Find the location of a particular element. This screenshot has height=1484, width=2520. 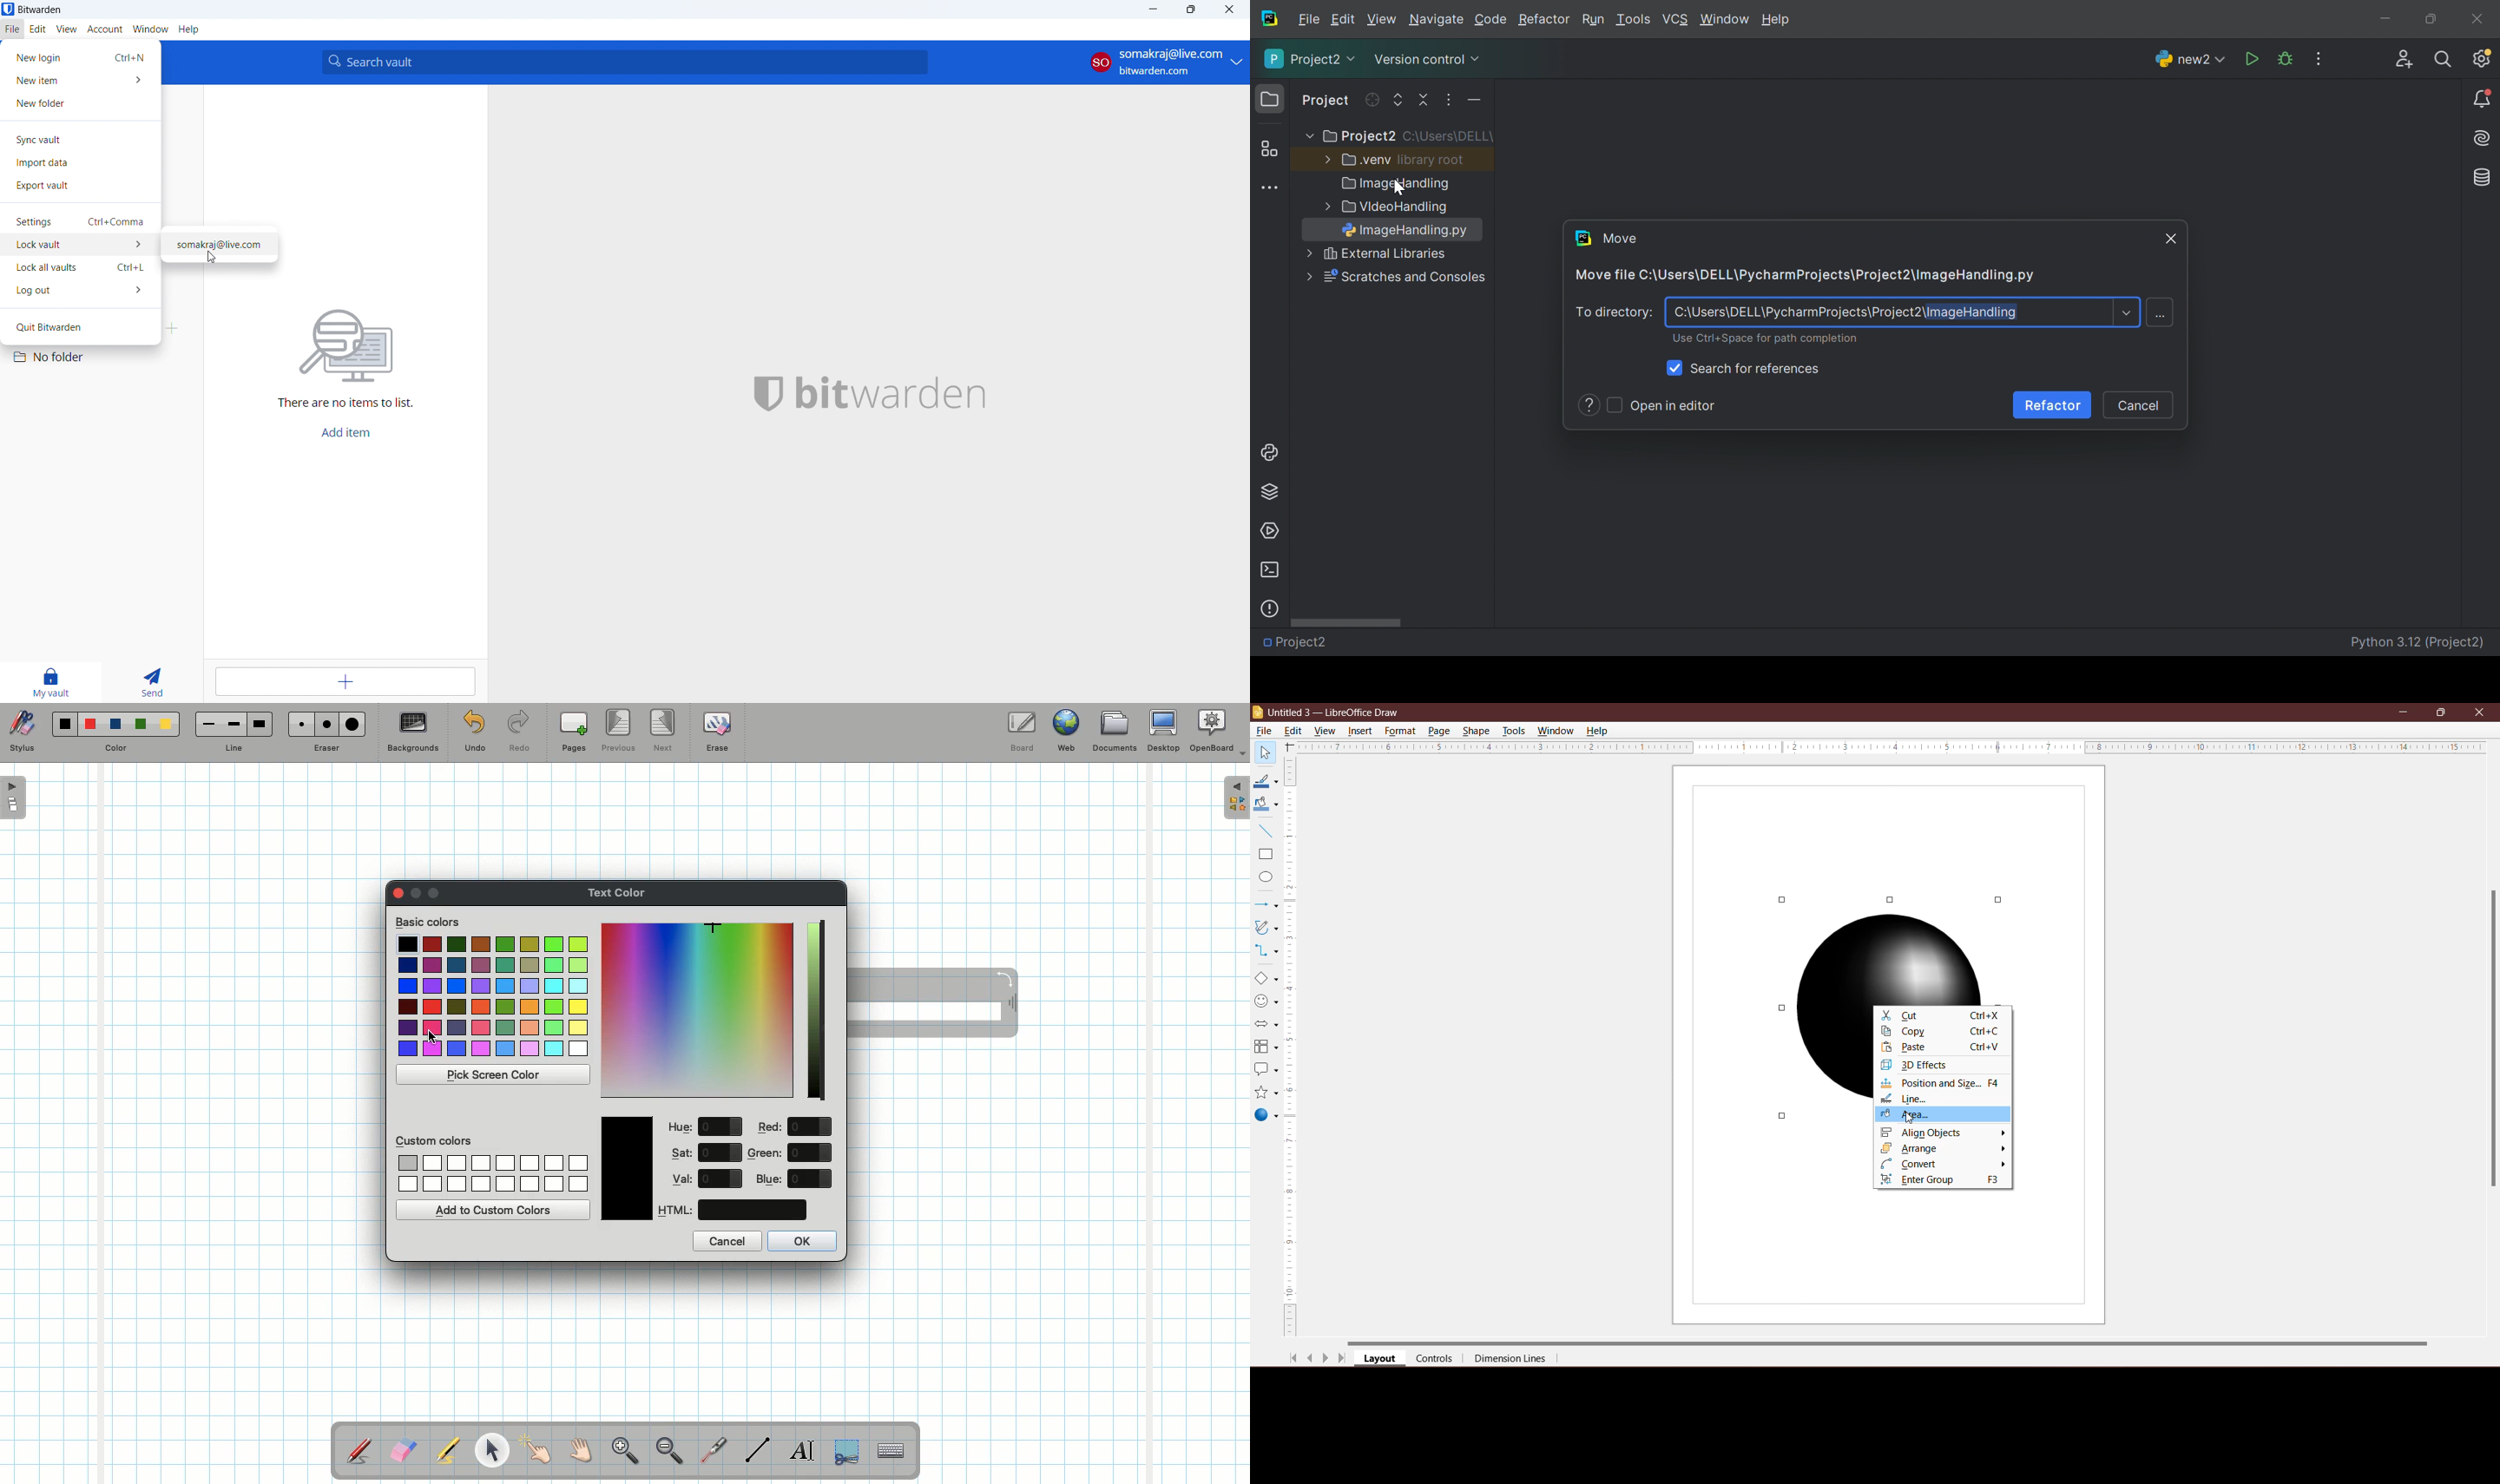

log out is located at coordinates (80, 290).